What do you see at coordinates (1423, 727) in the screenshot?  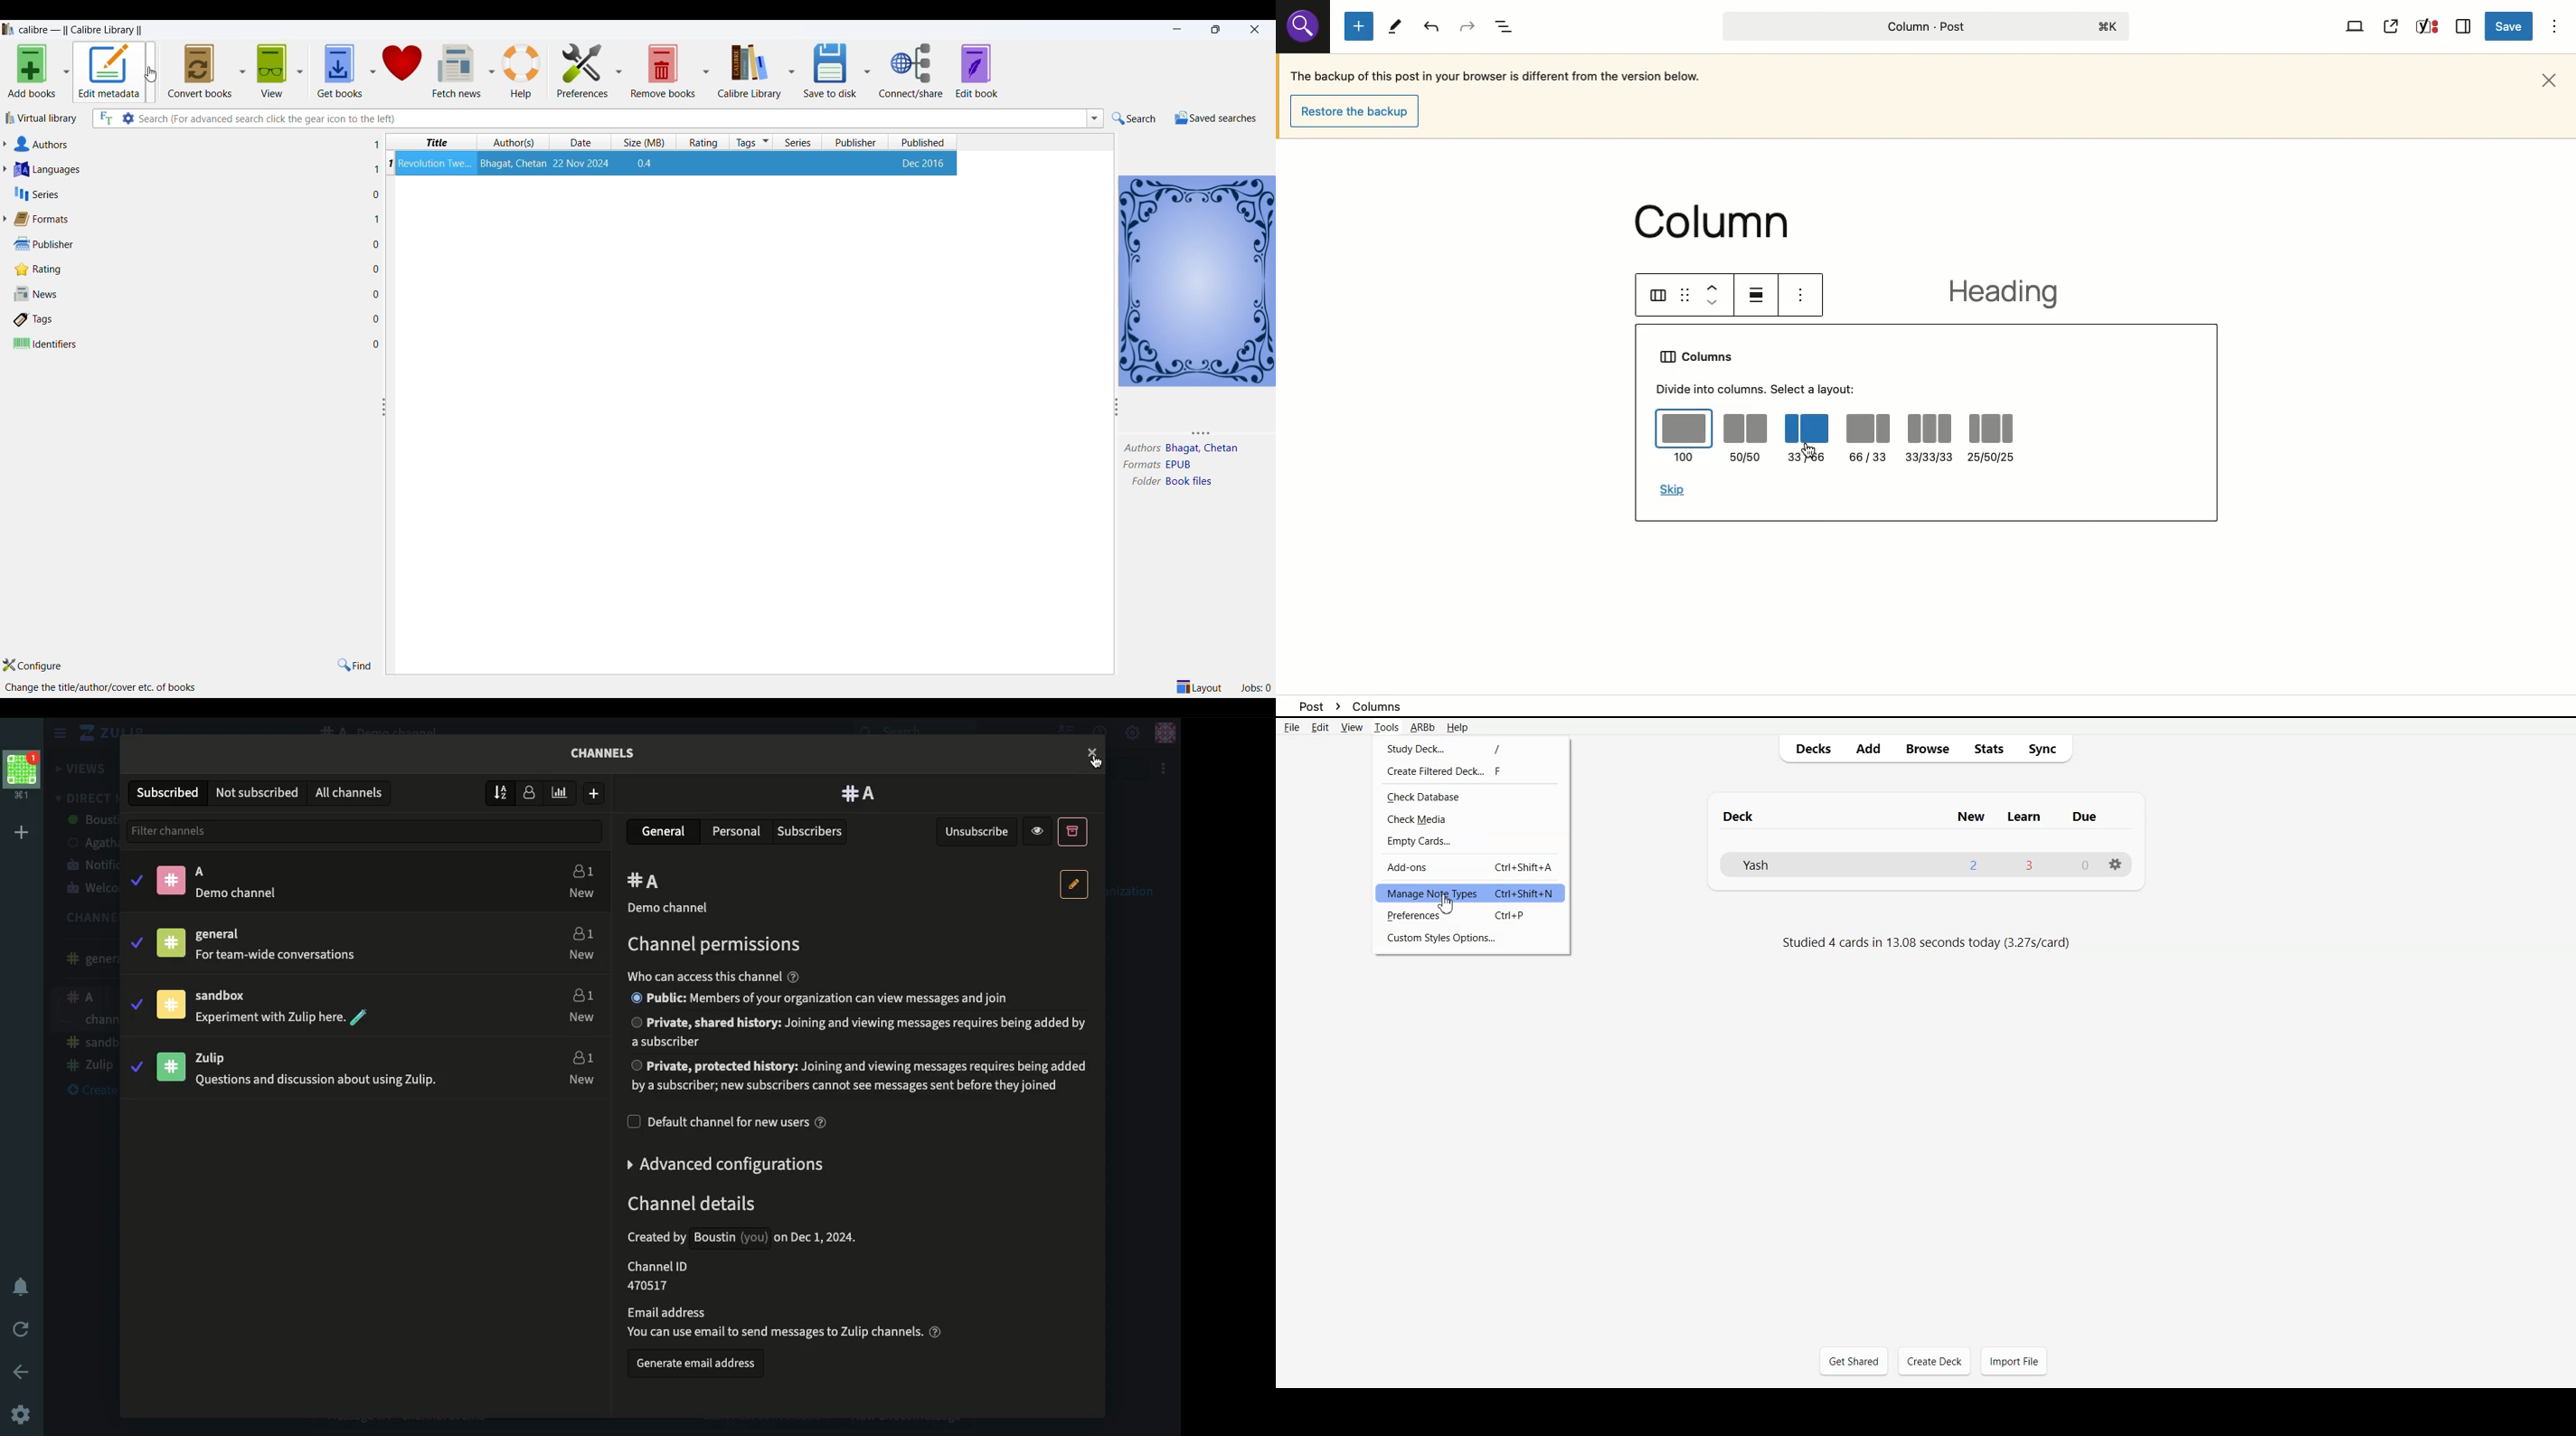 I see `ARBb` at bounding box center [1423, 727].